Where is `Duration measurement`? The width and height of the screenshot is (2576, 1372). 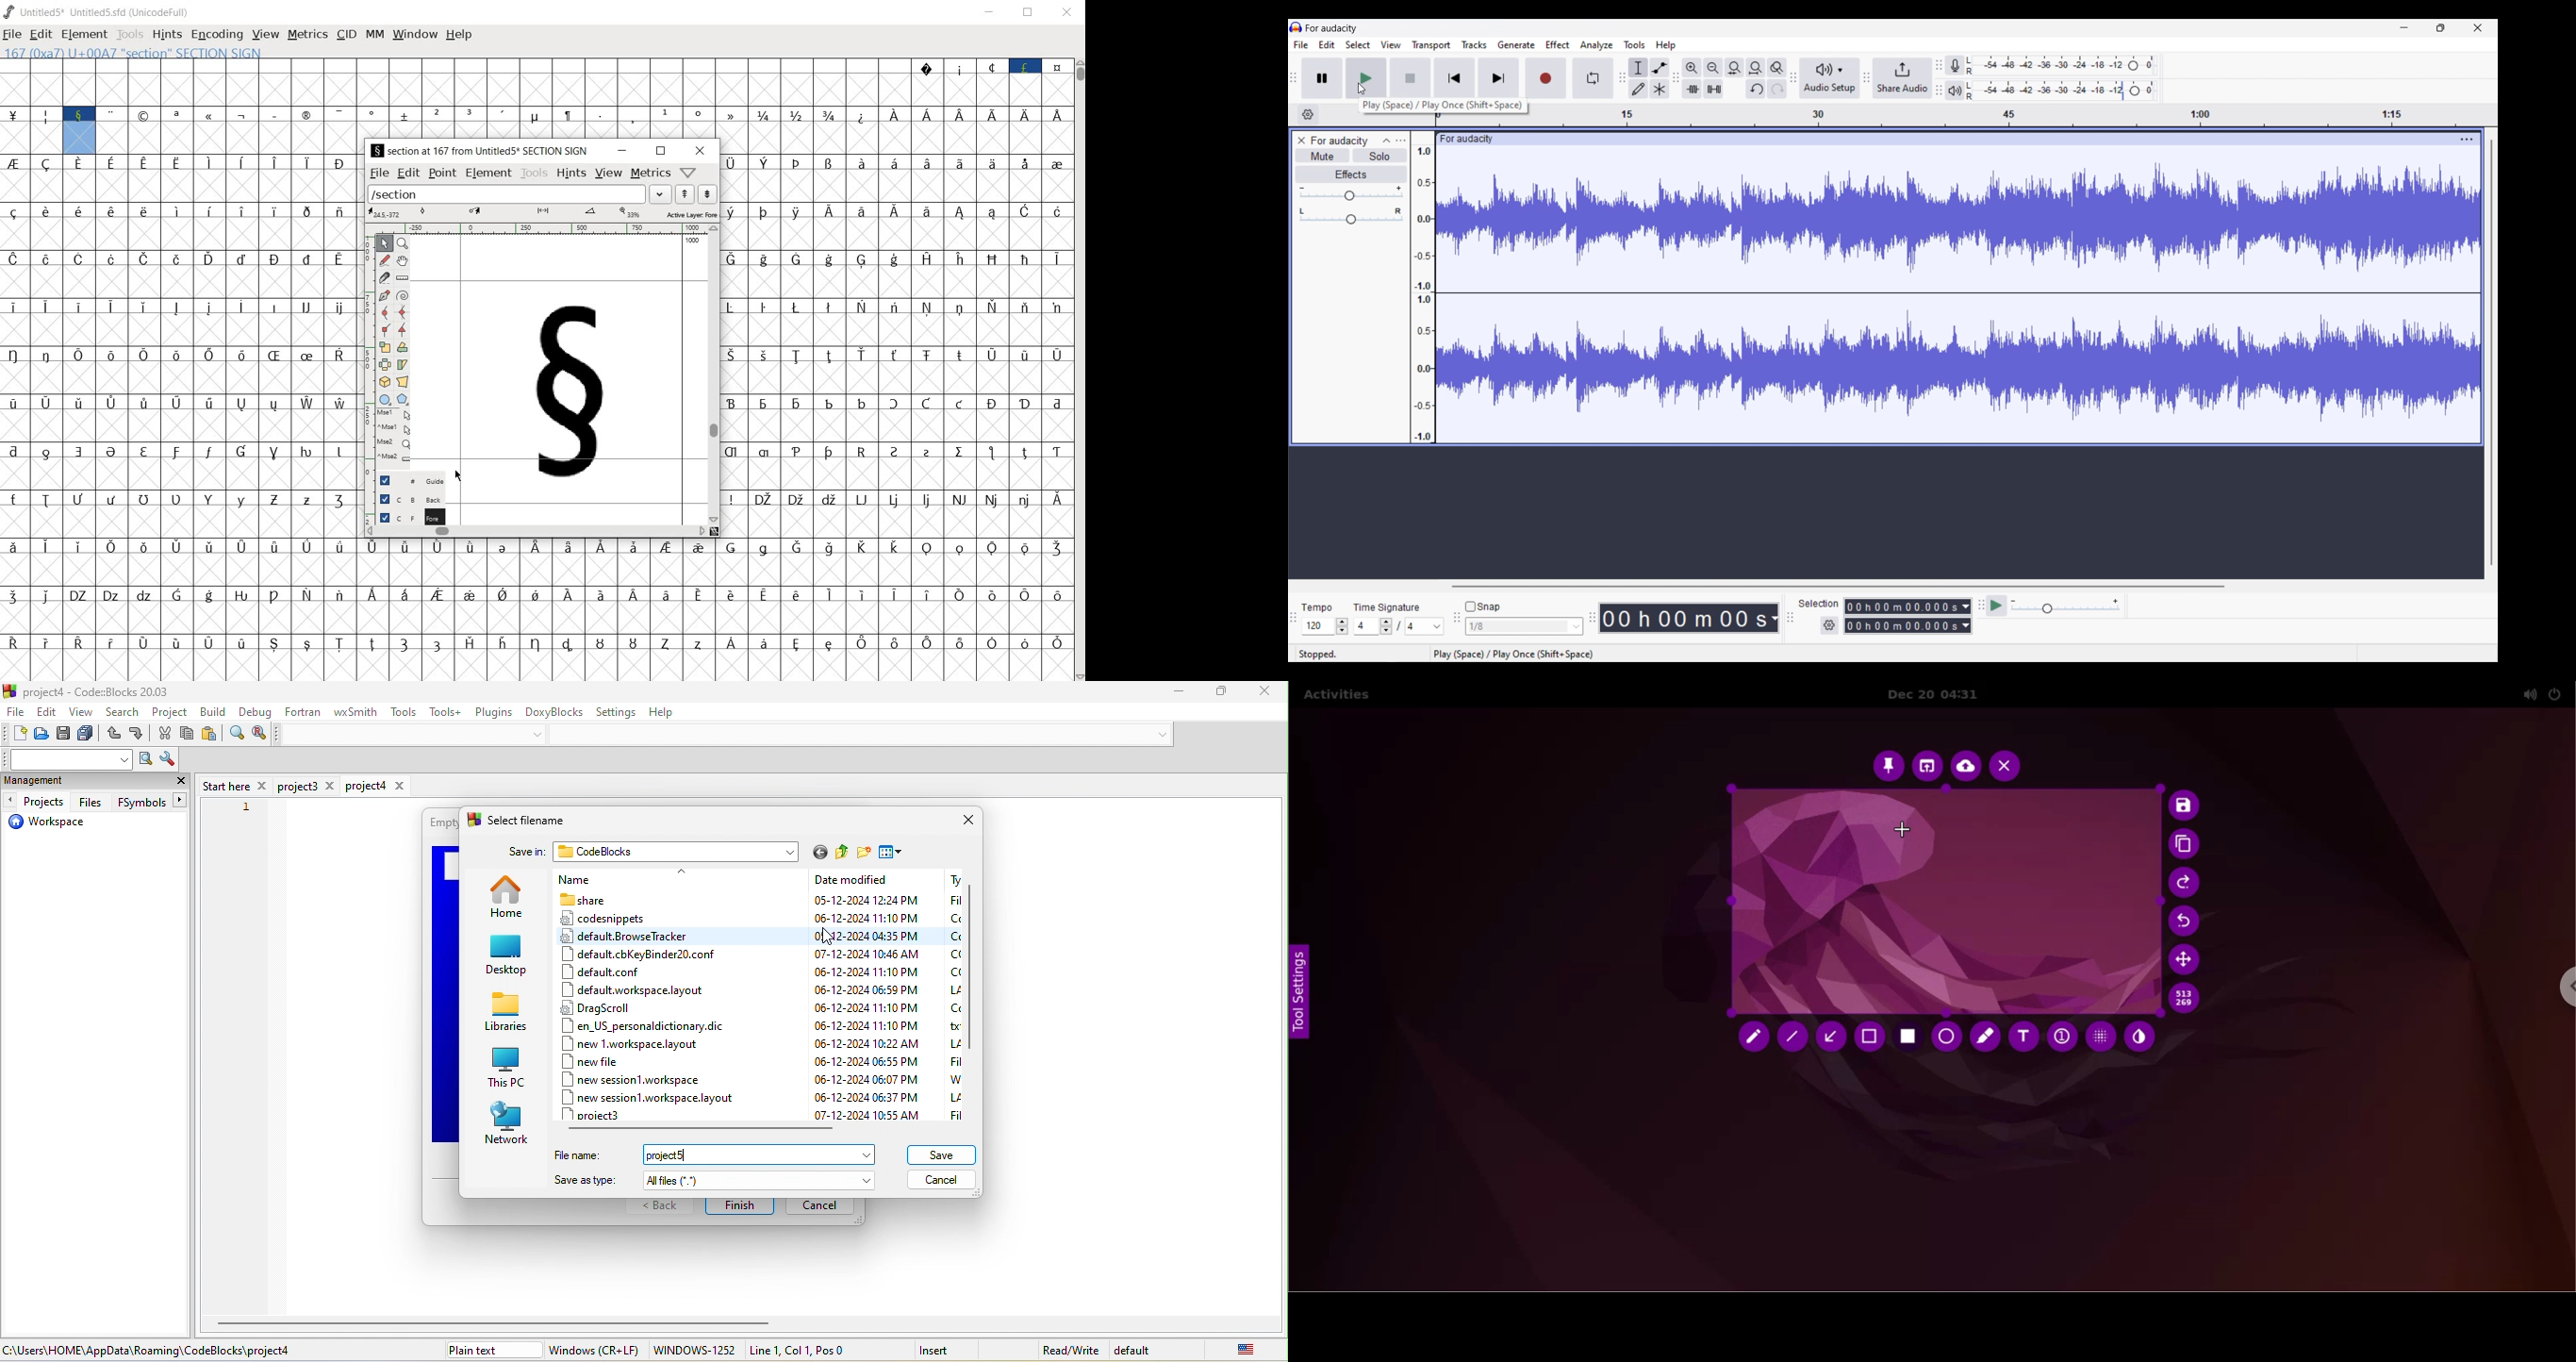 Duration measurement is located at coordinates (1966, 617).